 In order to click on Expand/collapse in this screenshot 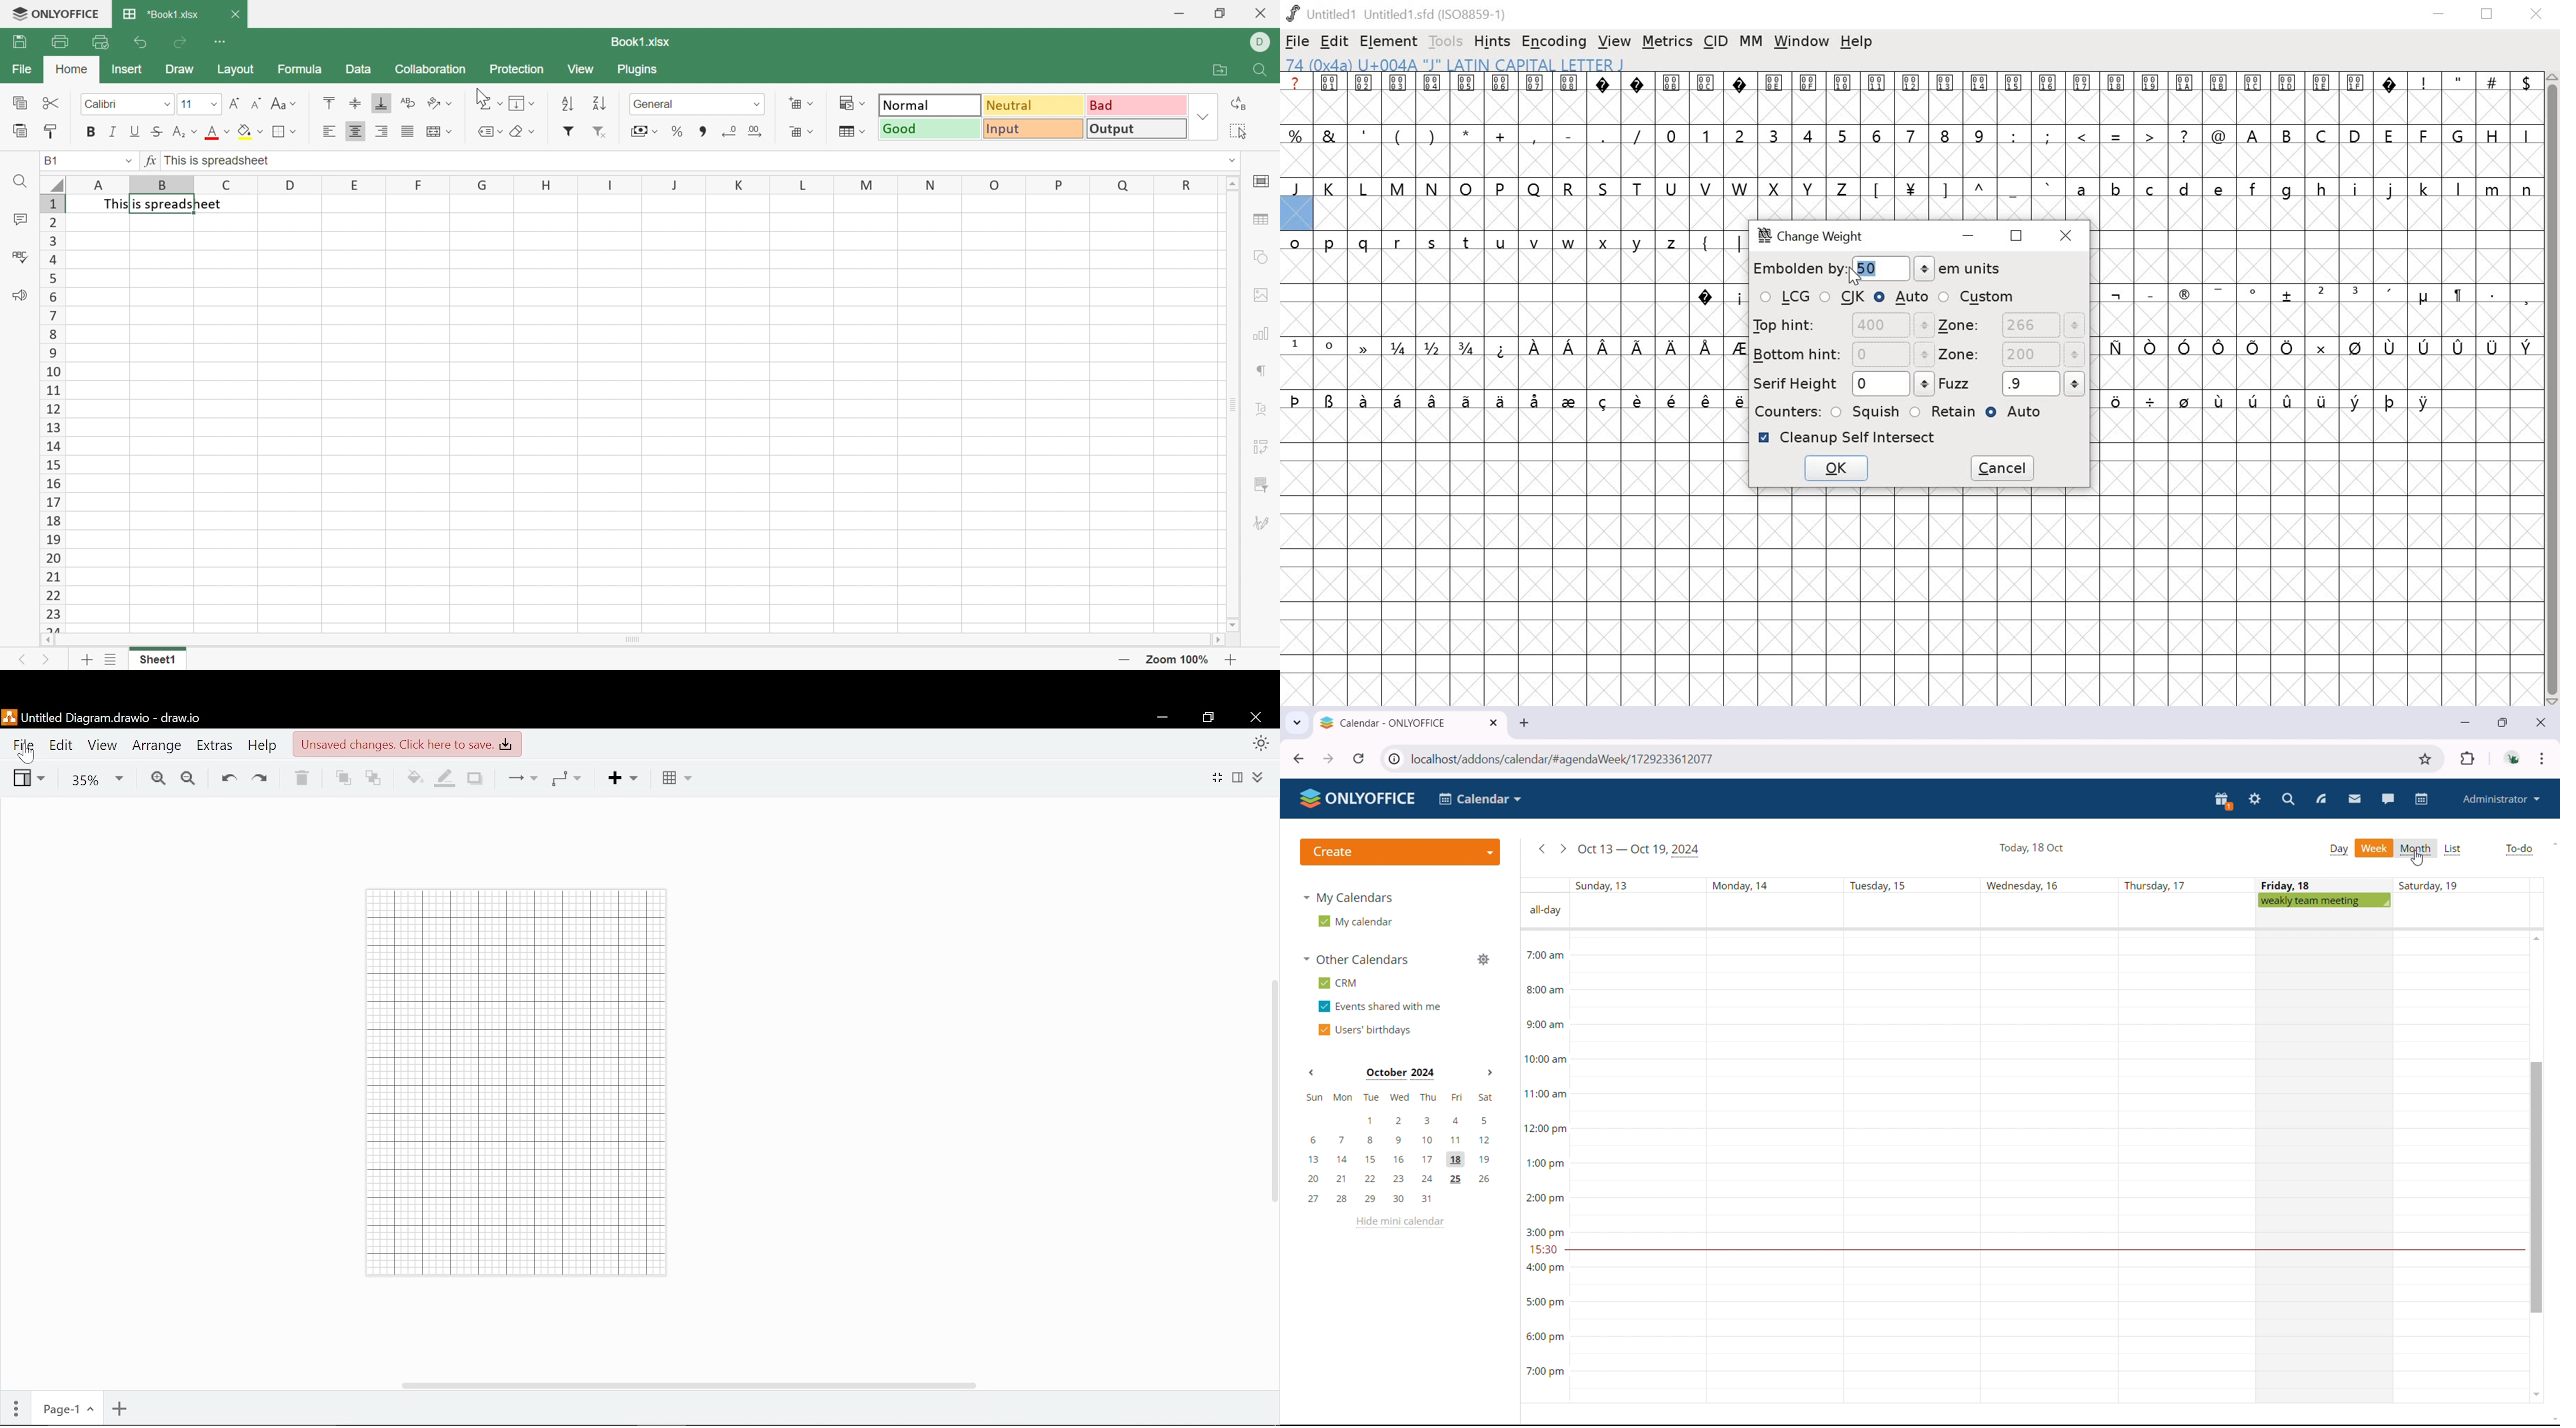, I will do `click(1262, 779)`.